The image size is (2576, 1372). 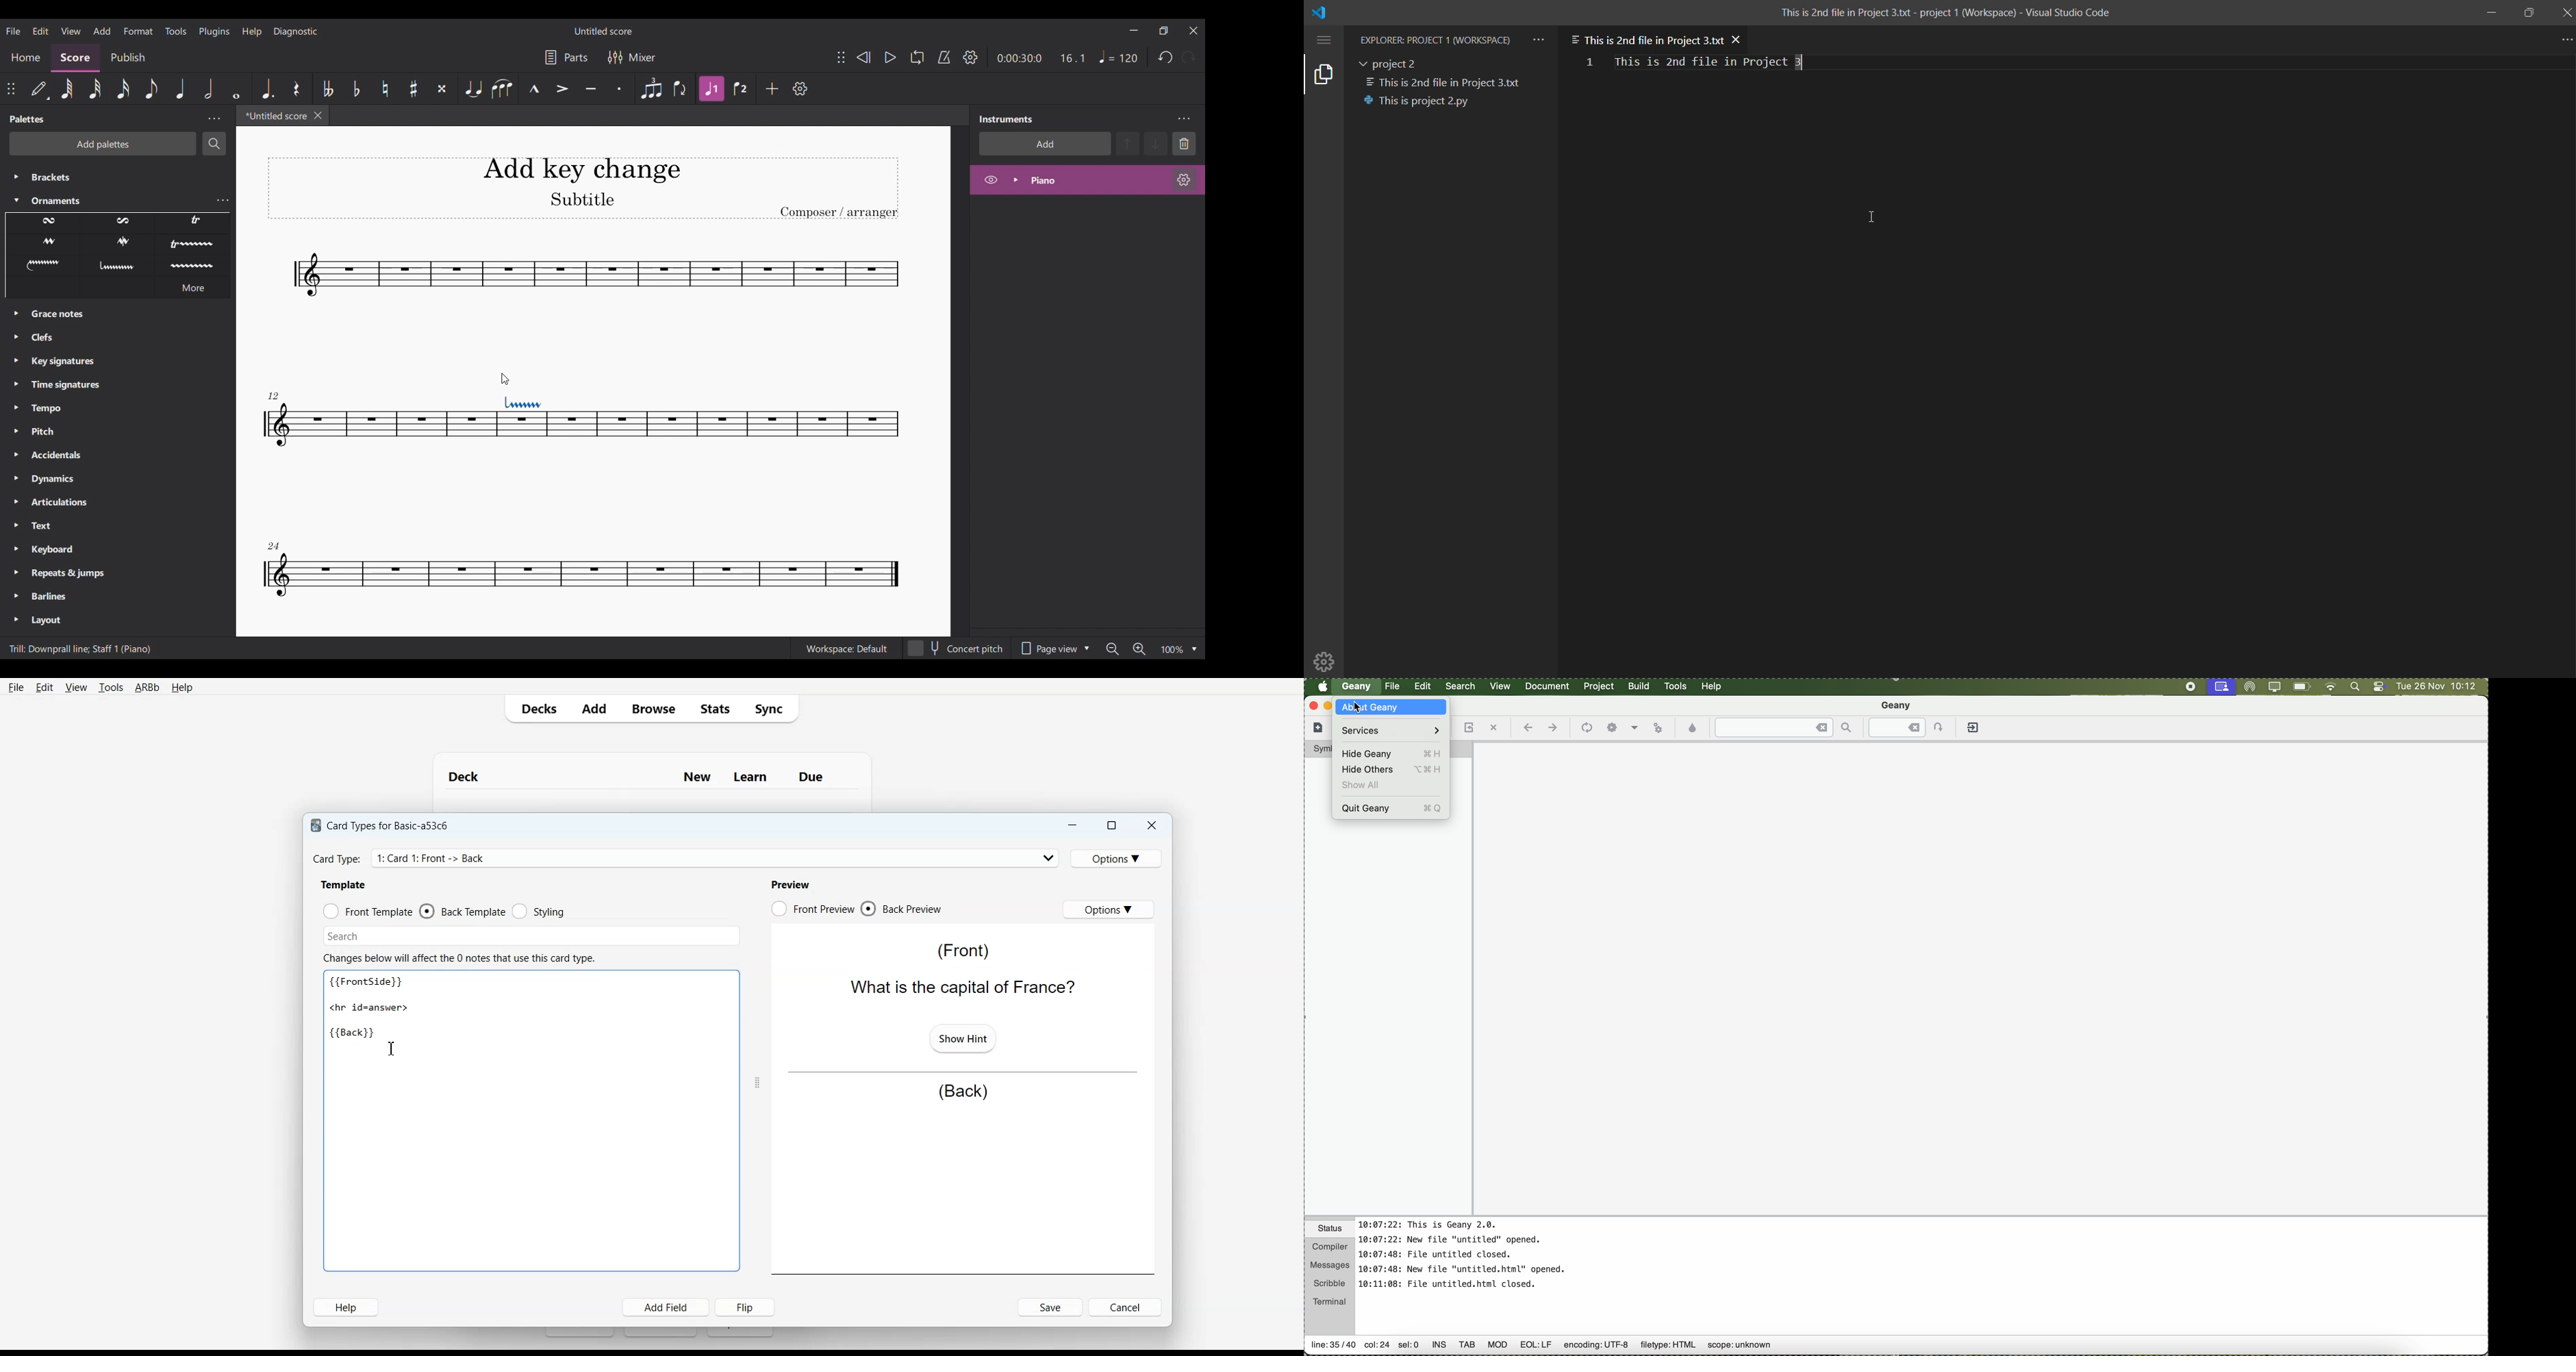 What do you see at coordinates (1740, 36) in the screenshot?
I see `close file` at bounding box center [1740, 36].